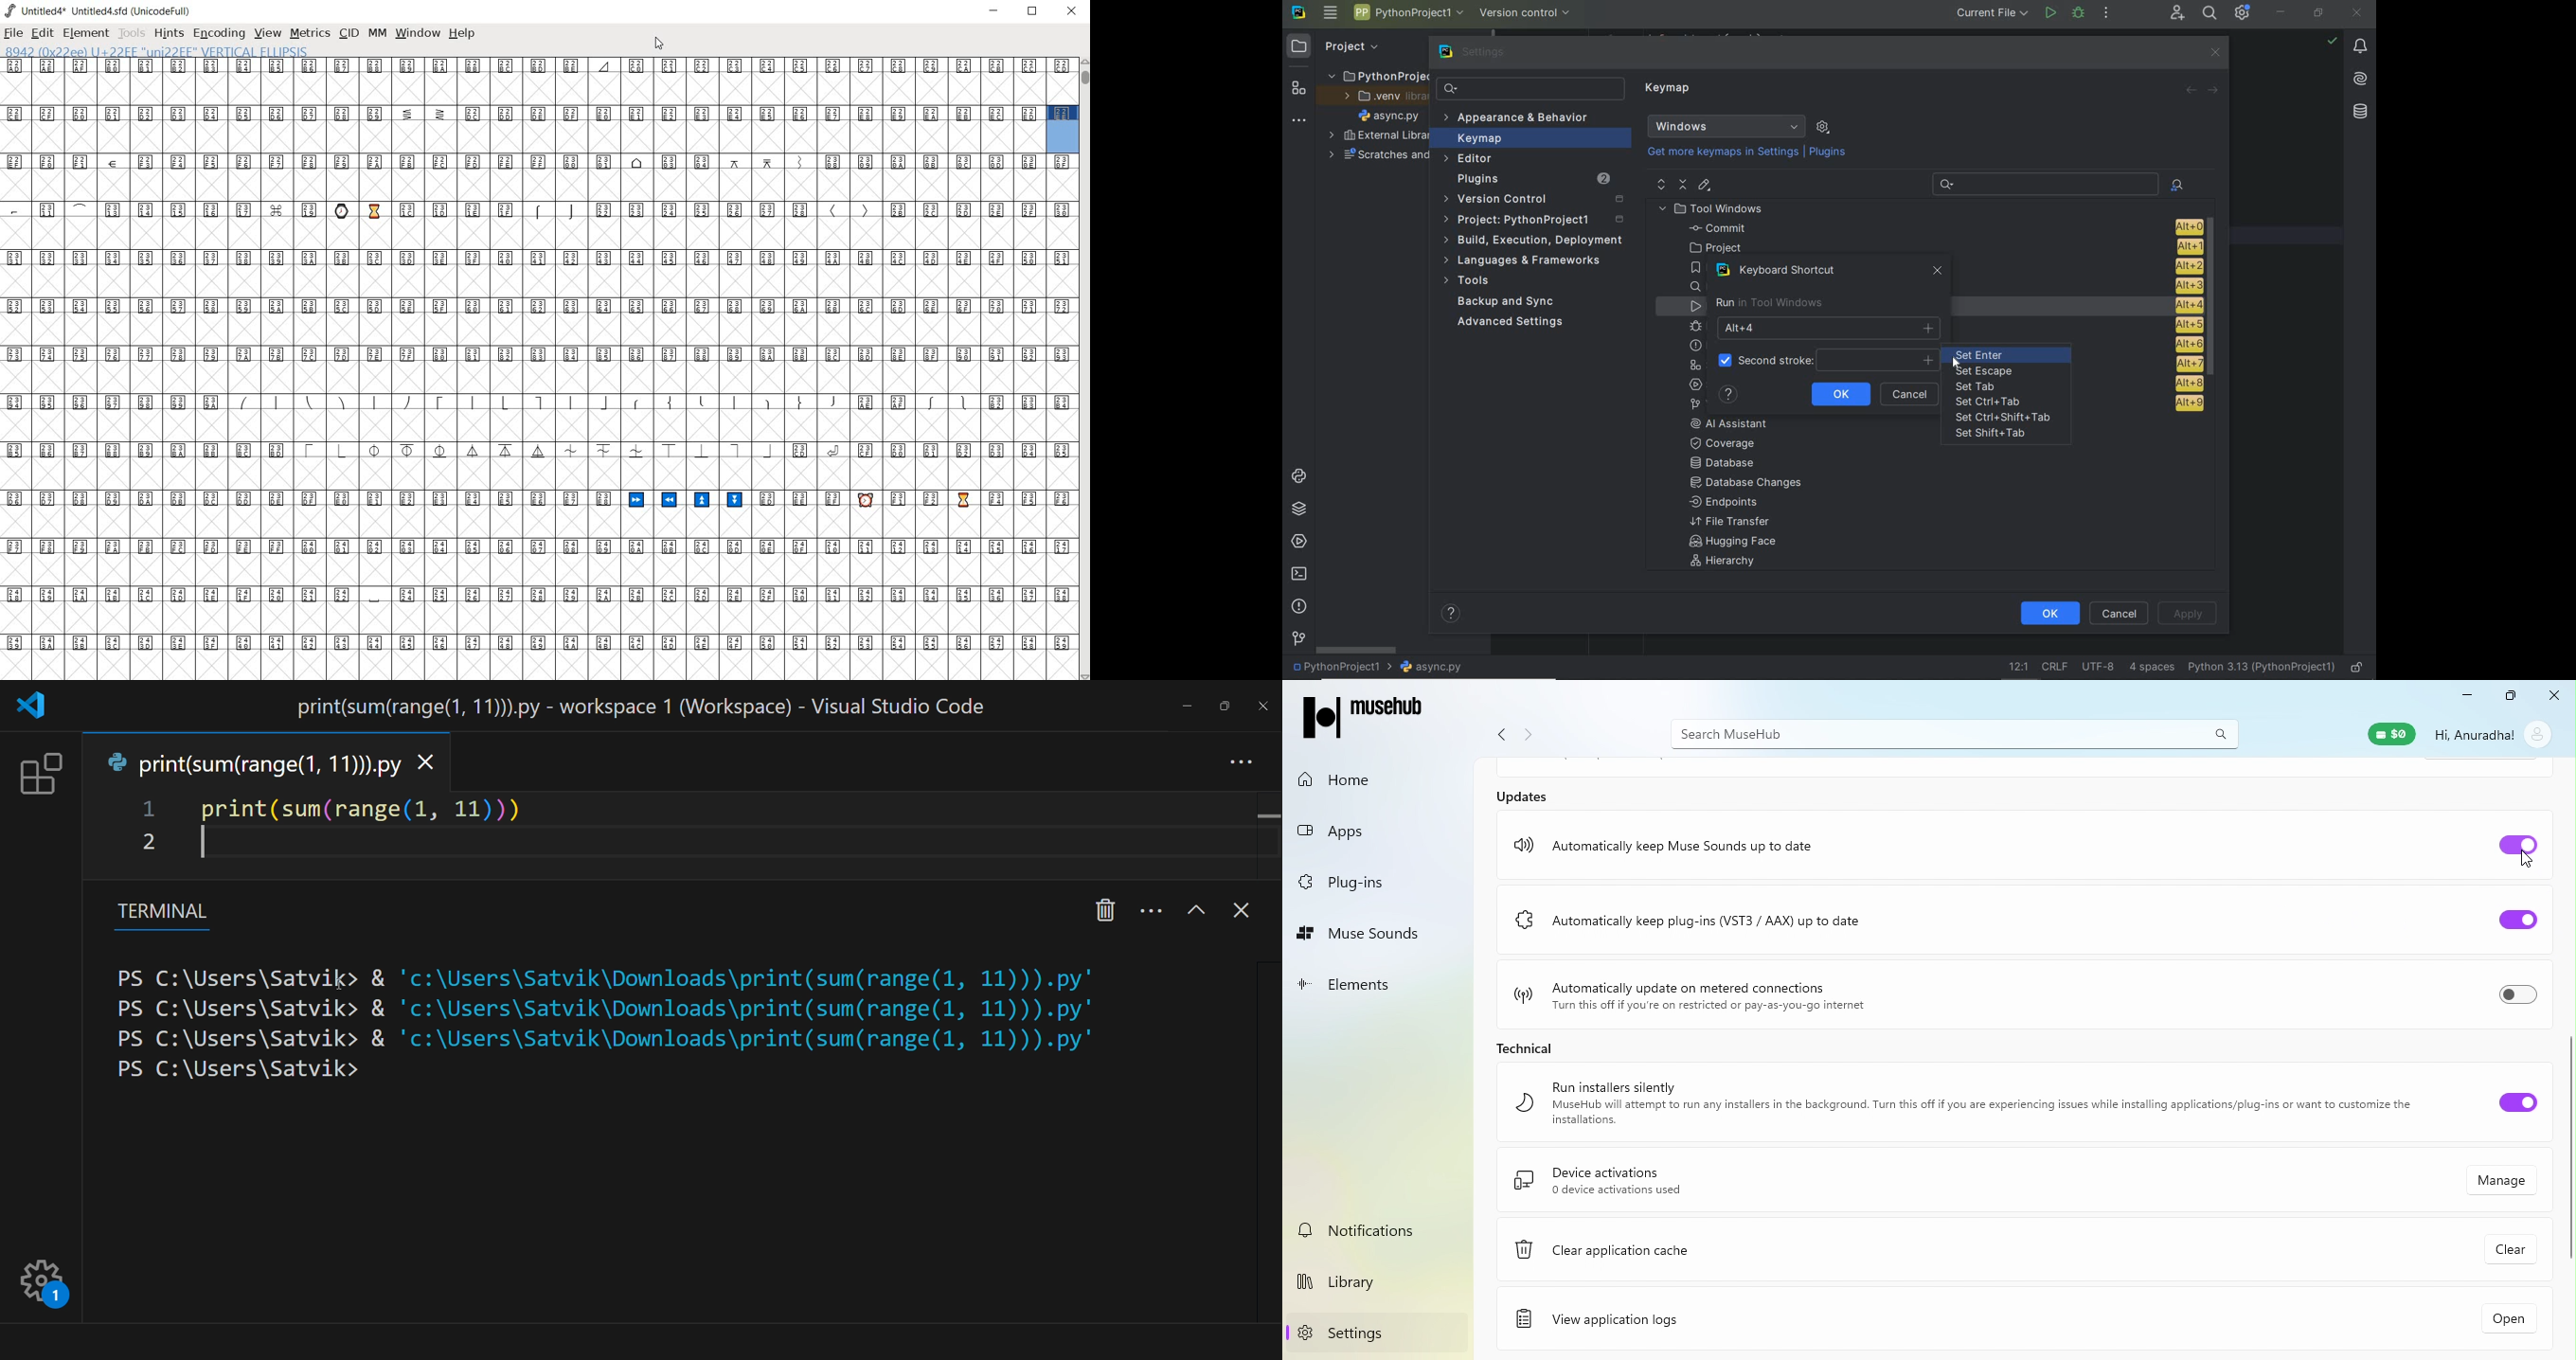 This screenshot has height=1372, width=2576. What do you see at coordinates (537, 364) in the screenshot?
I see `glyph characters` at bounding box center [537, 364].